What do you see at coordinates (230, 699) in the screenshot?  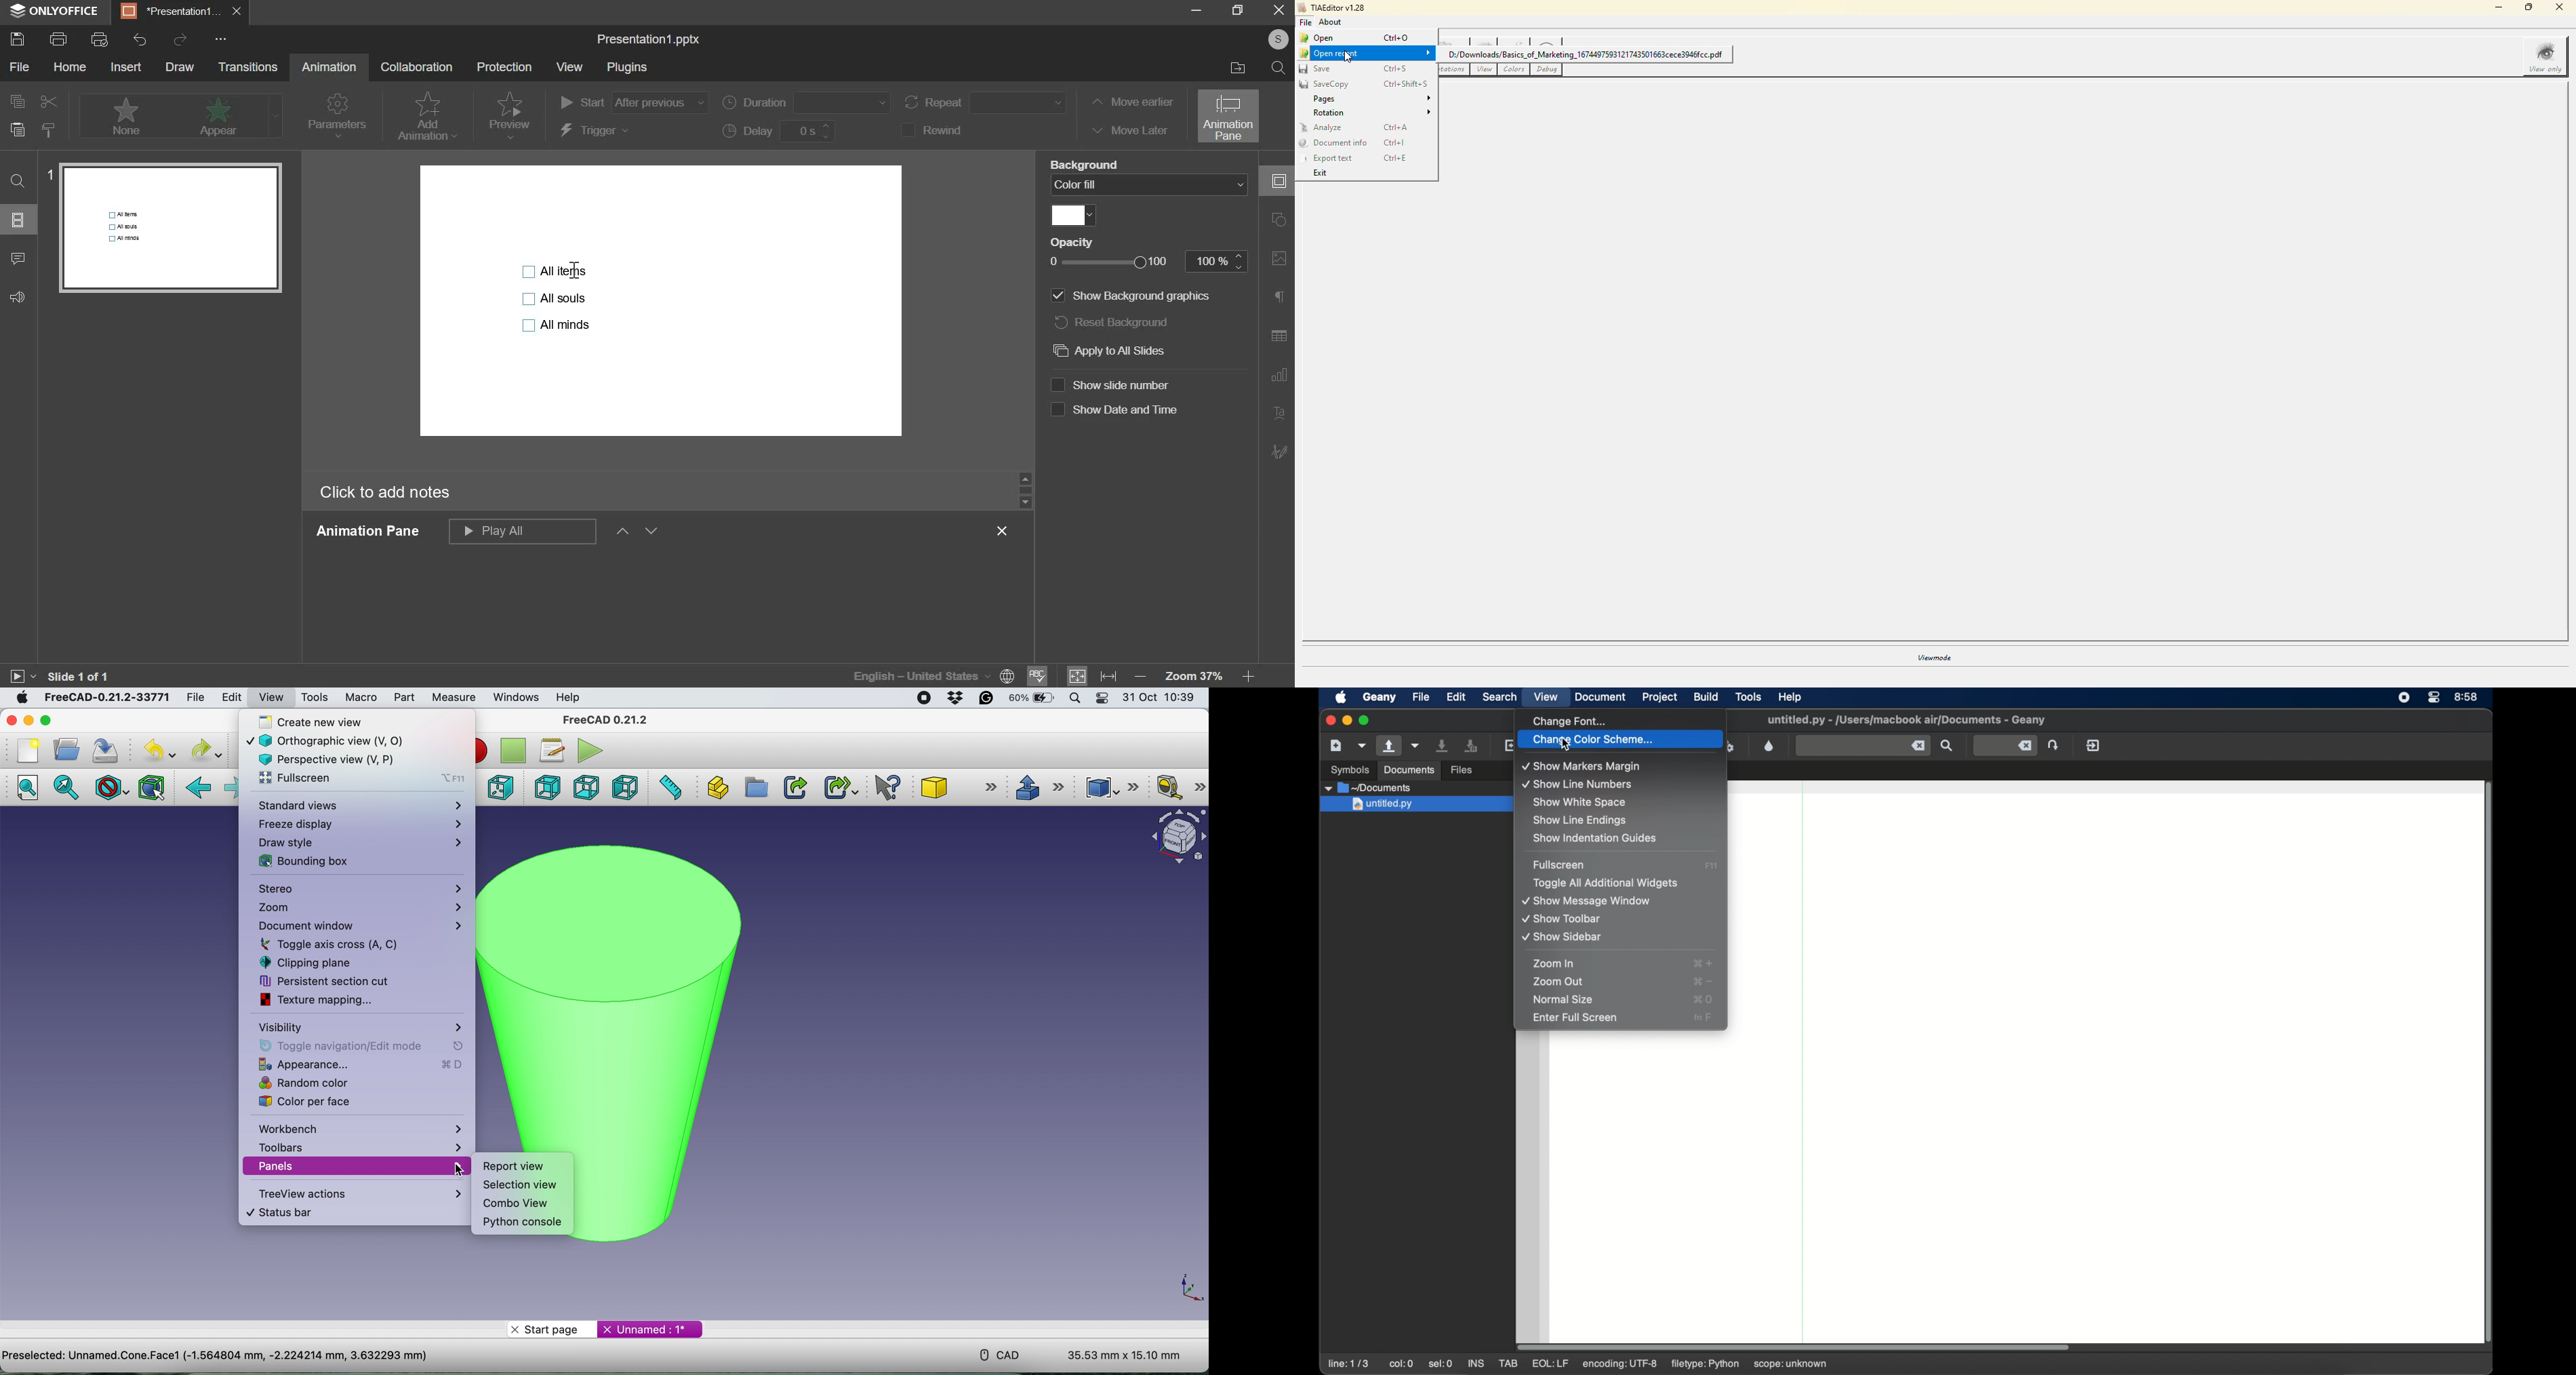 I see `edit` at bounding box center [230, 699].